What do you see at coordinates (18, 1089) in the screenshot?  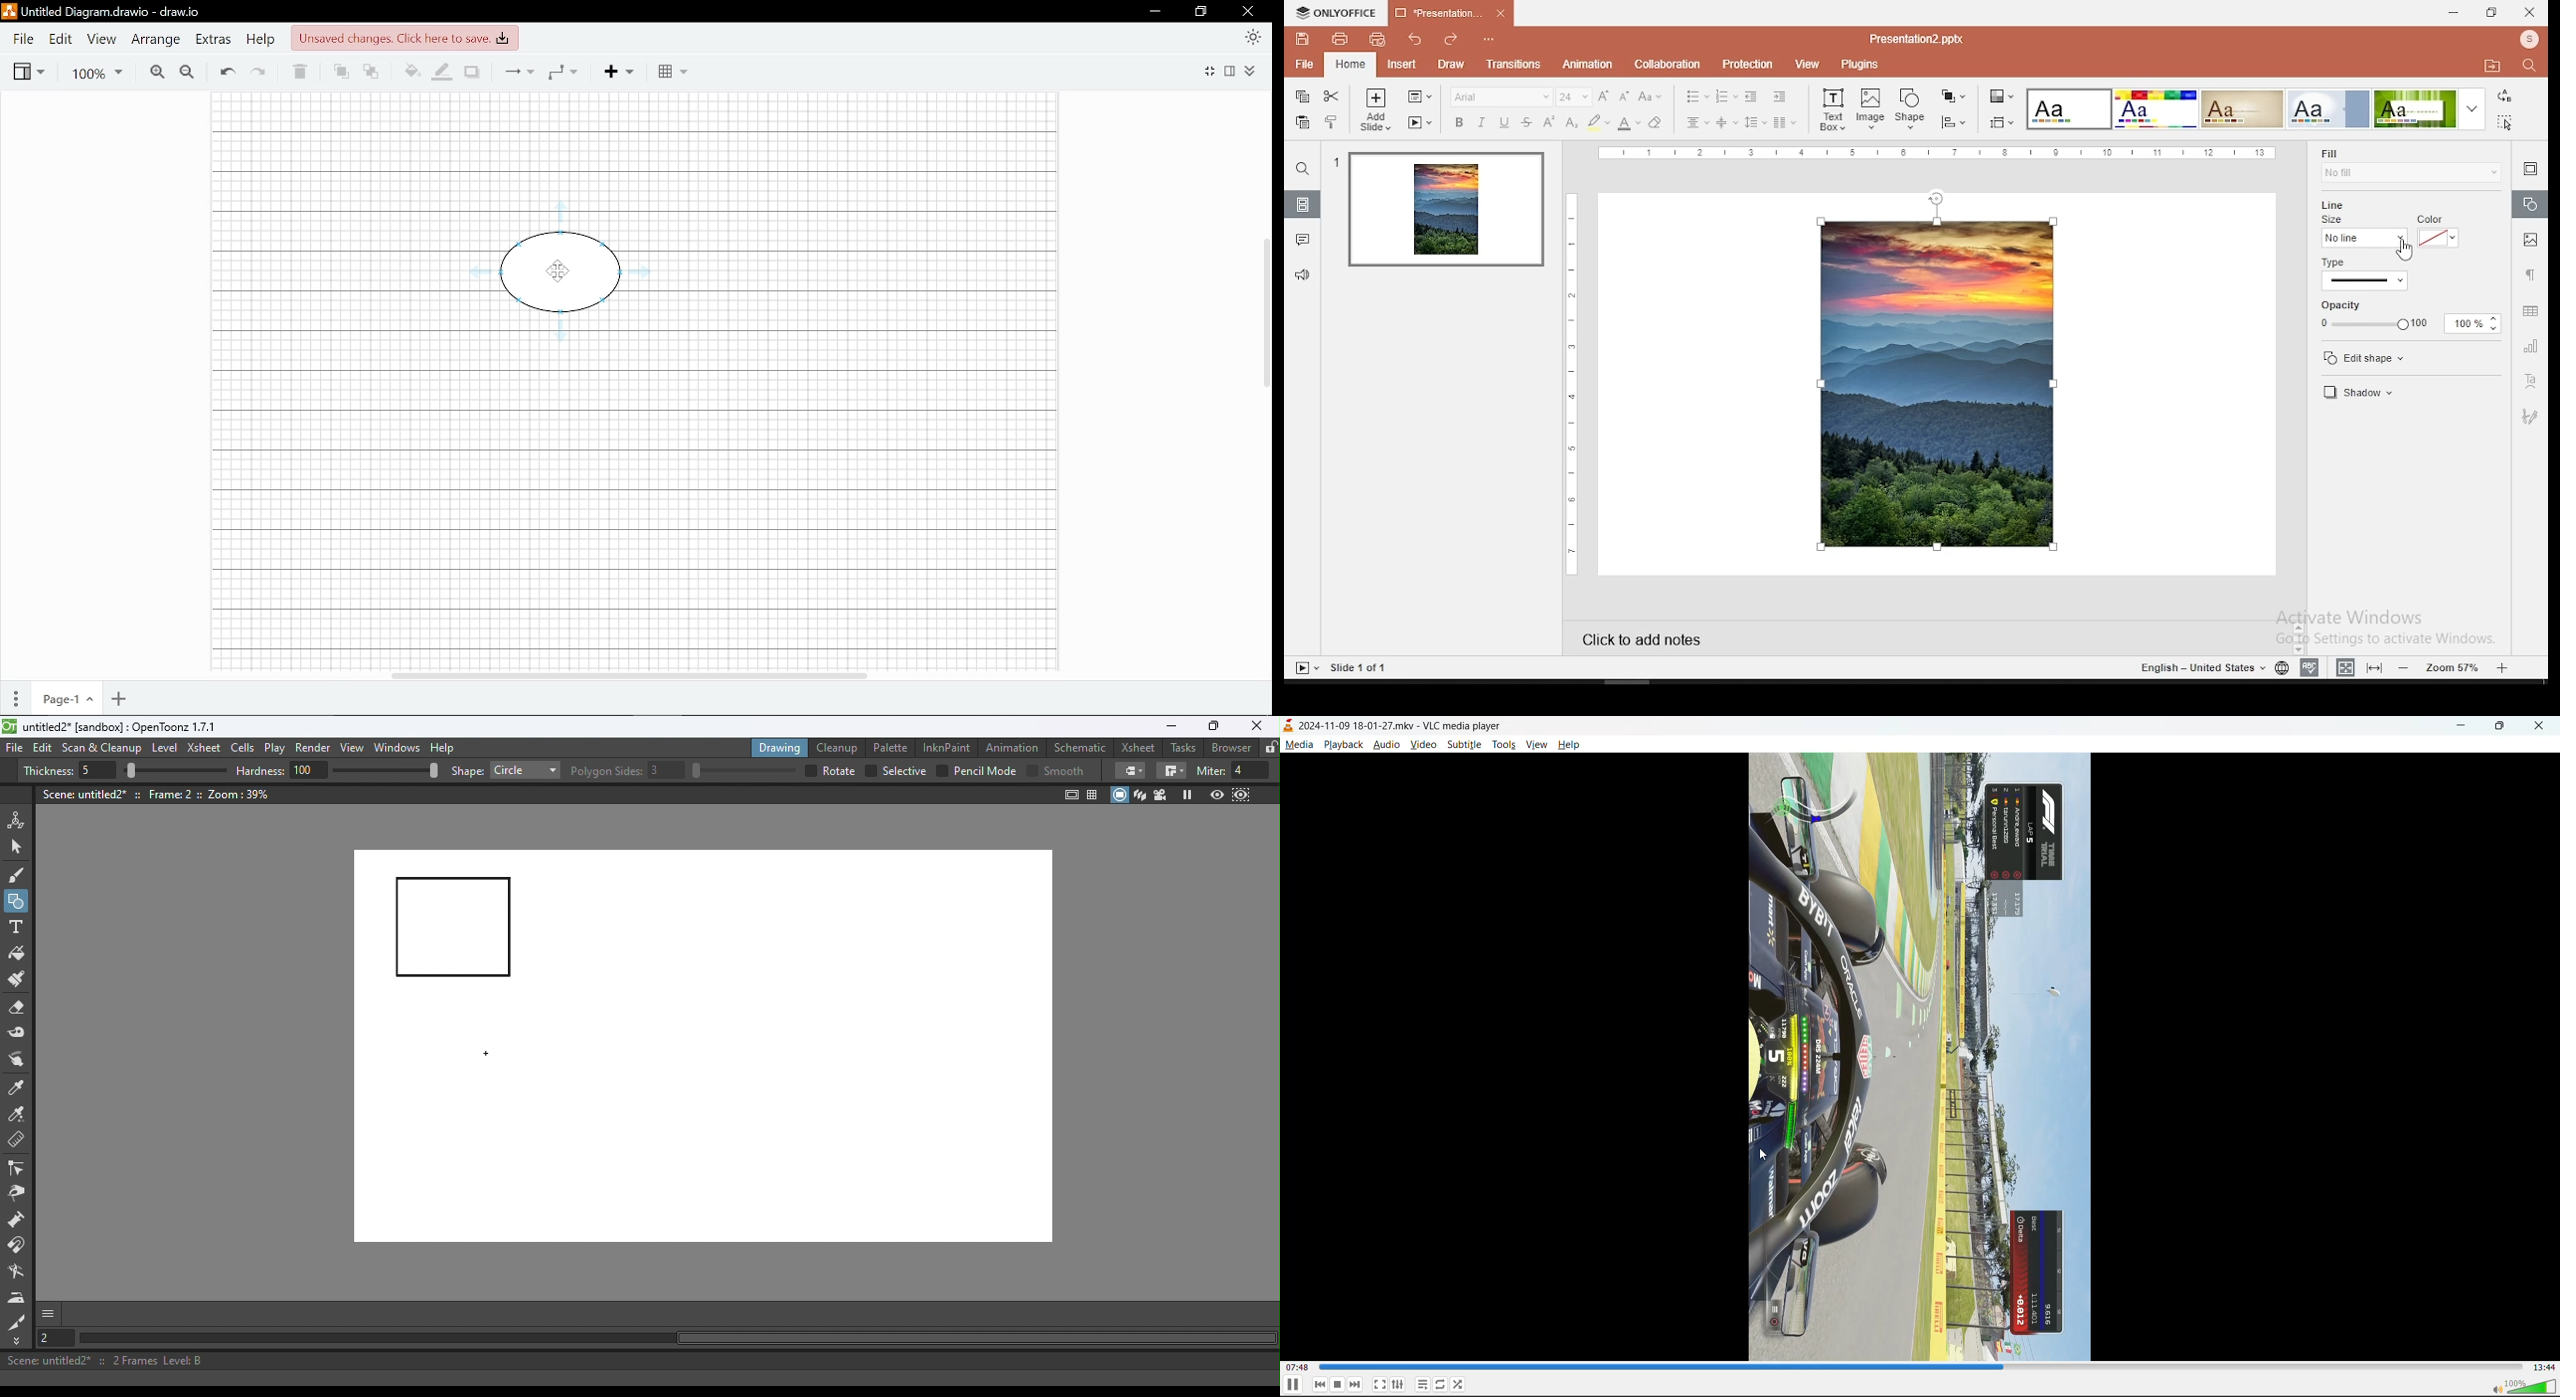 I see `Style picker tool` at bounding box center [18, 1089].